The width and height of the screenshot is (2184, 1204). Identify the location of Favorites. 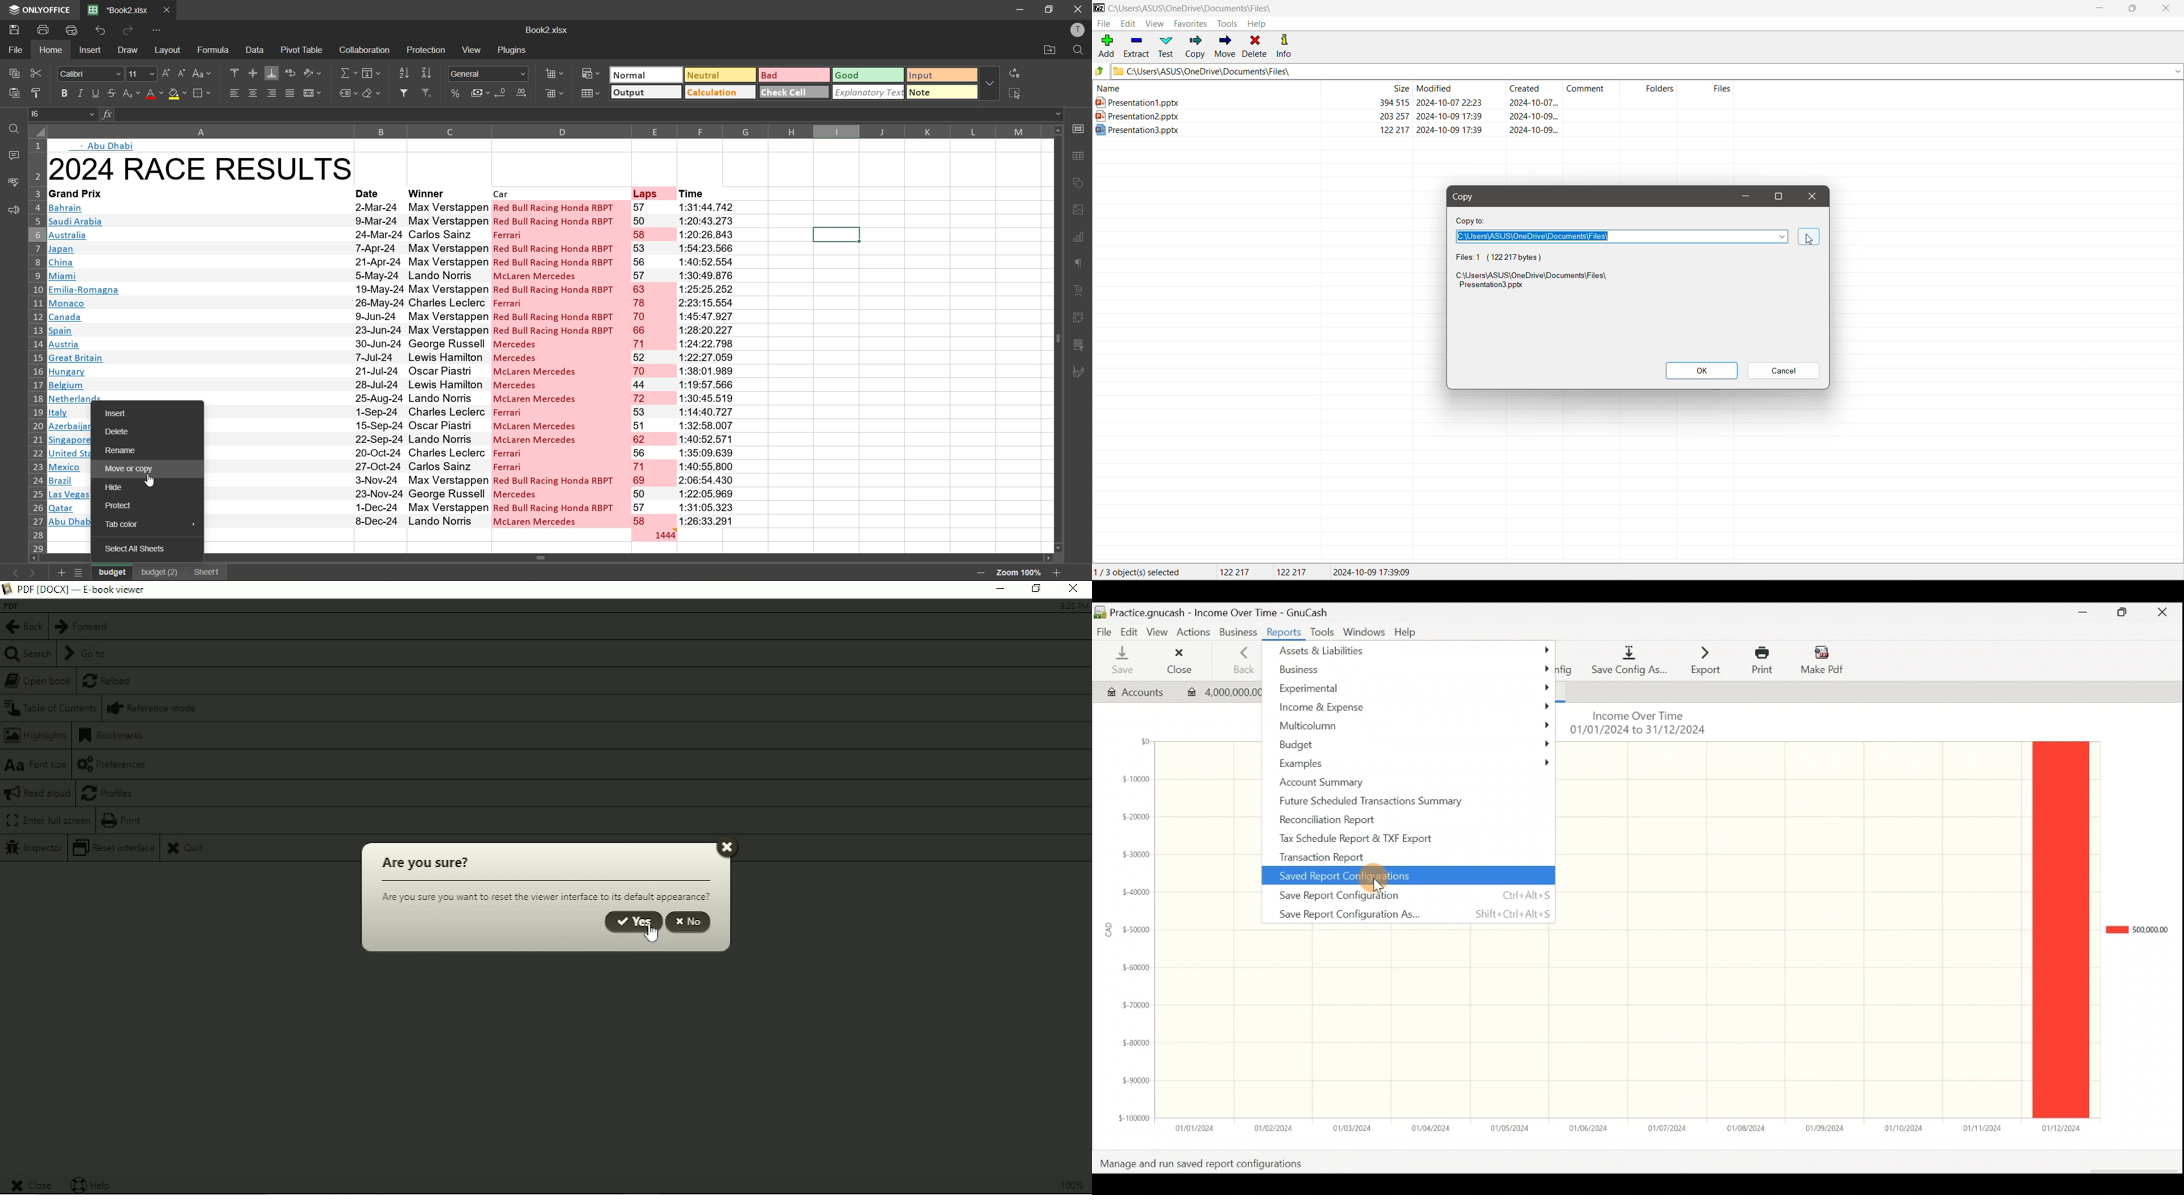
(1191, 23).